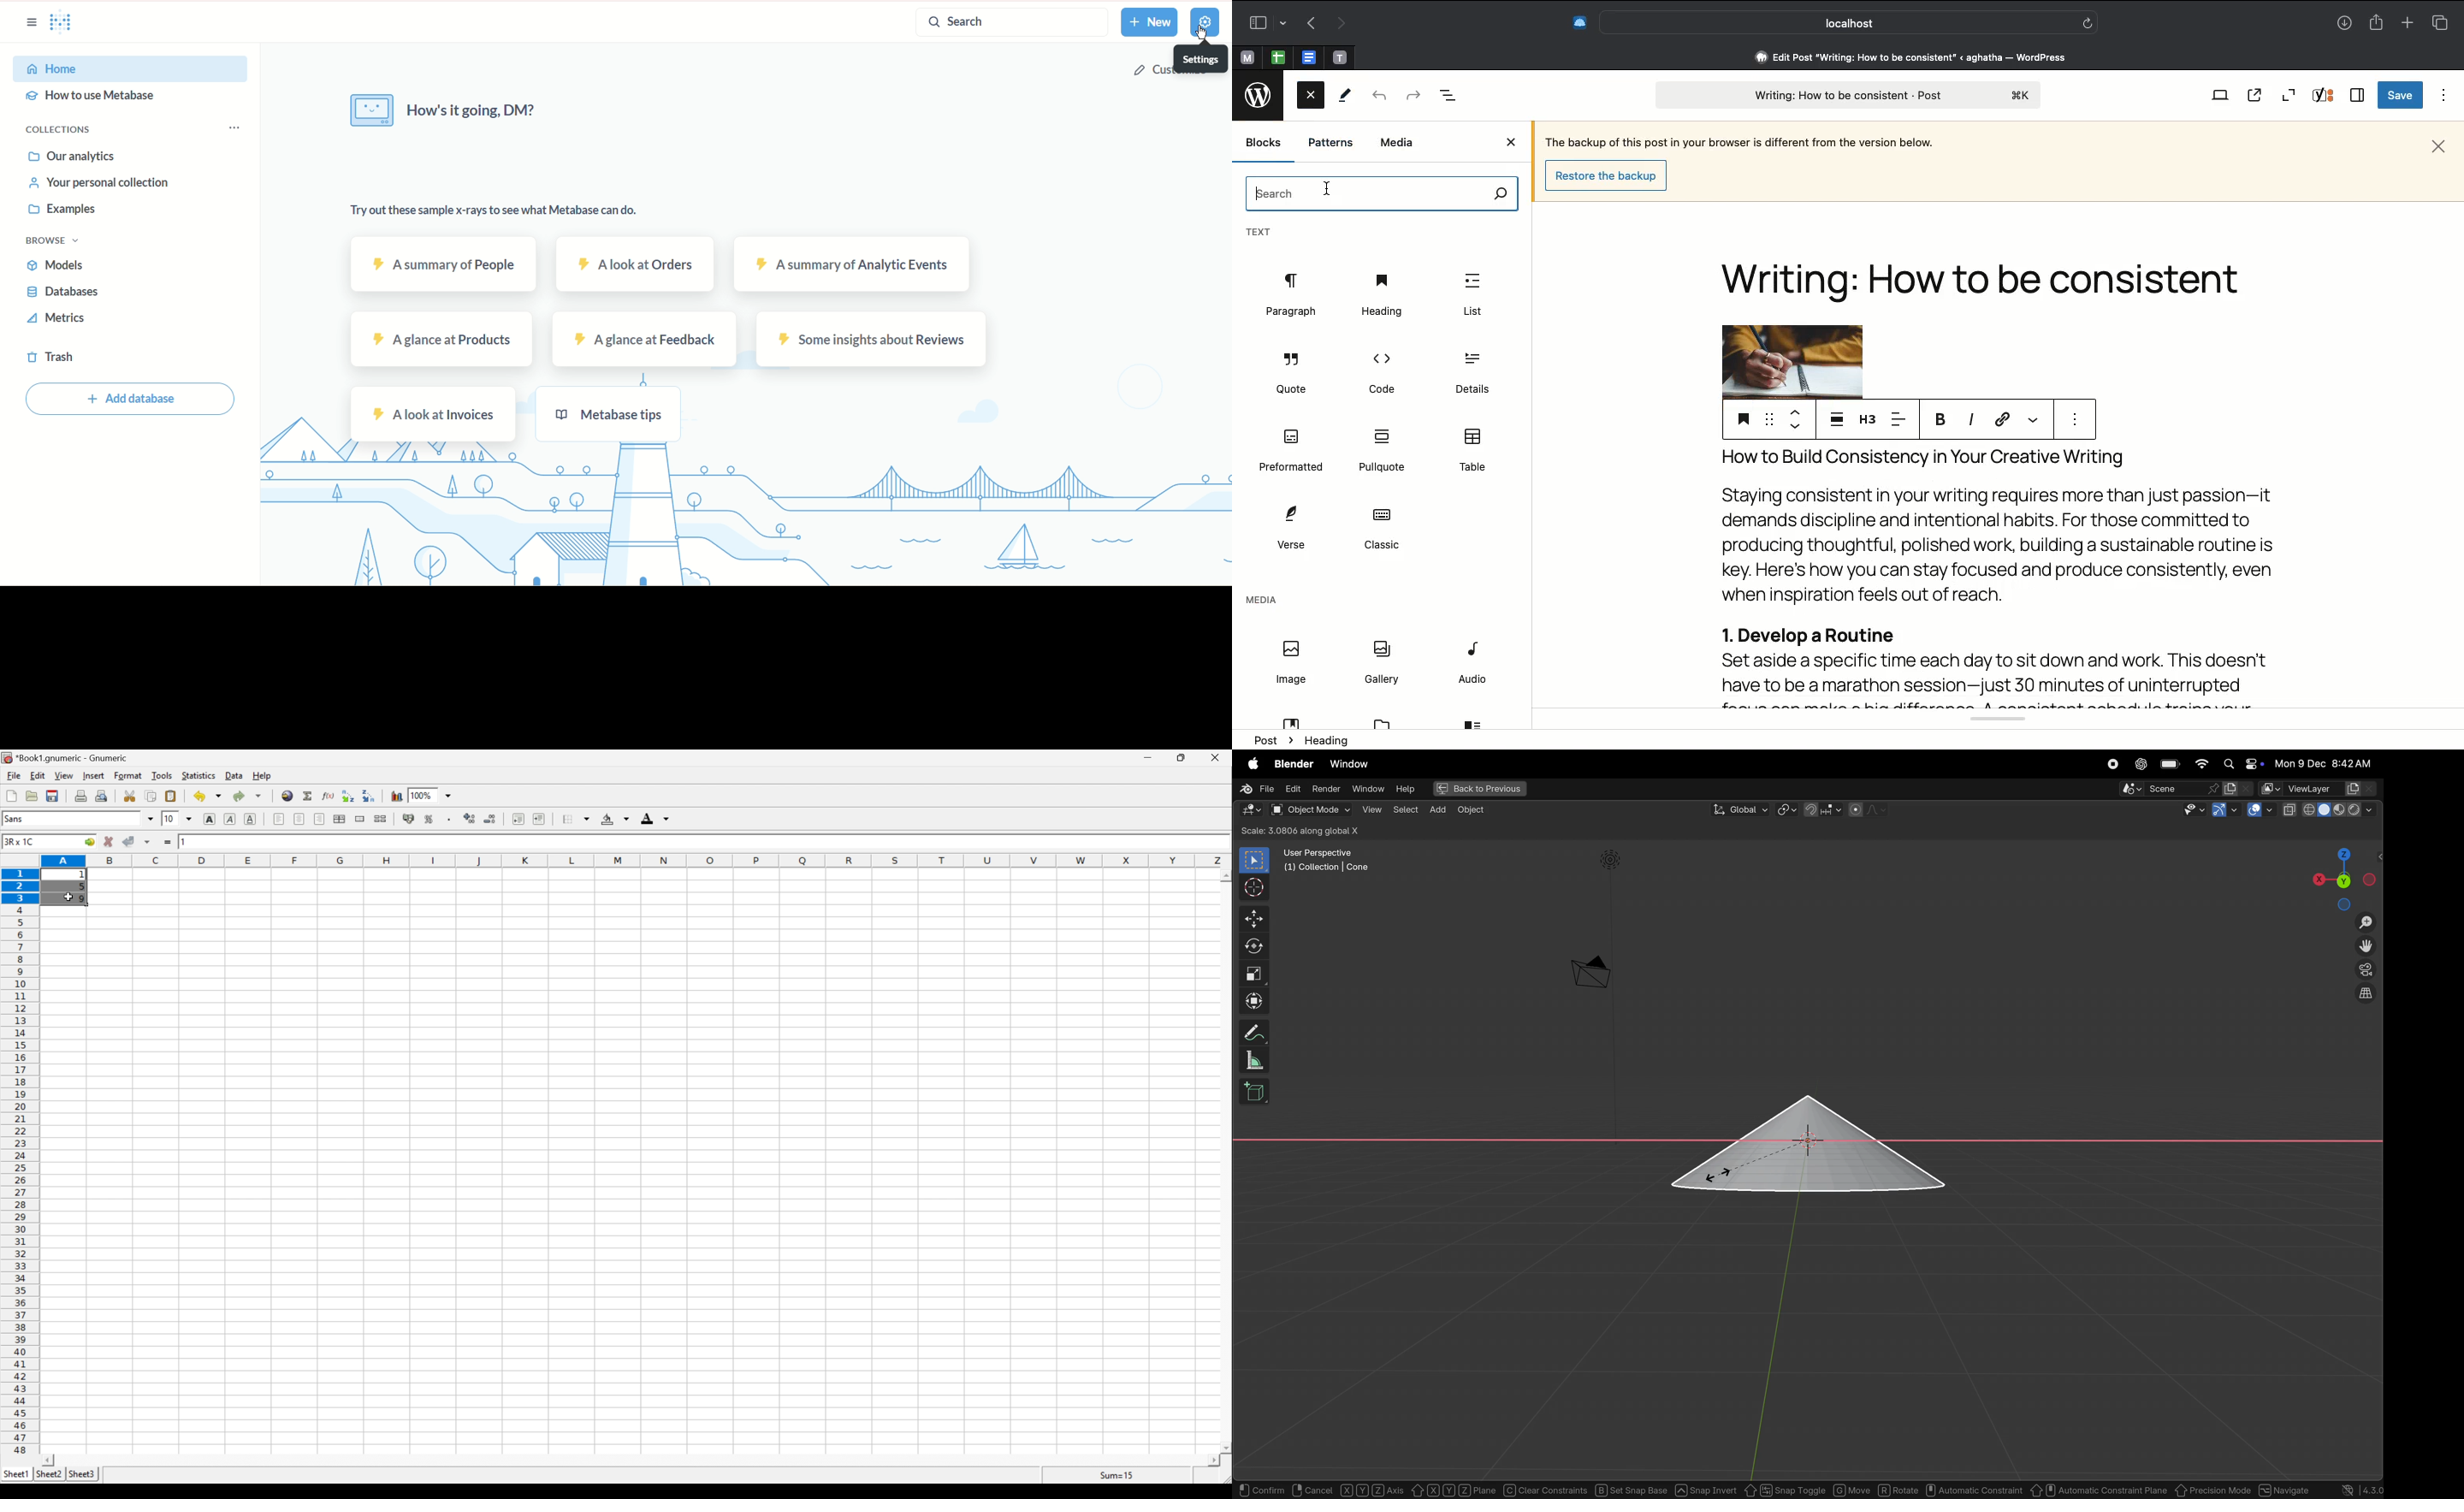 The image size is (2464, 1512). Describe the element at coordinates (1546, 1490) in the screenshot. I see `Clear Constraints` at that location.